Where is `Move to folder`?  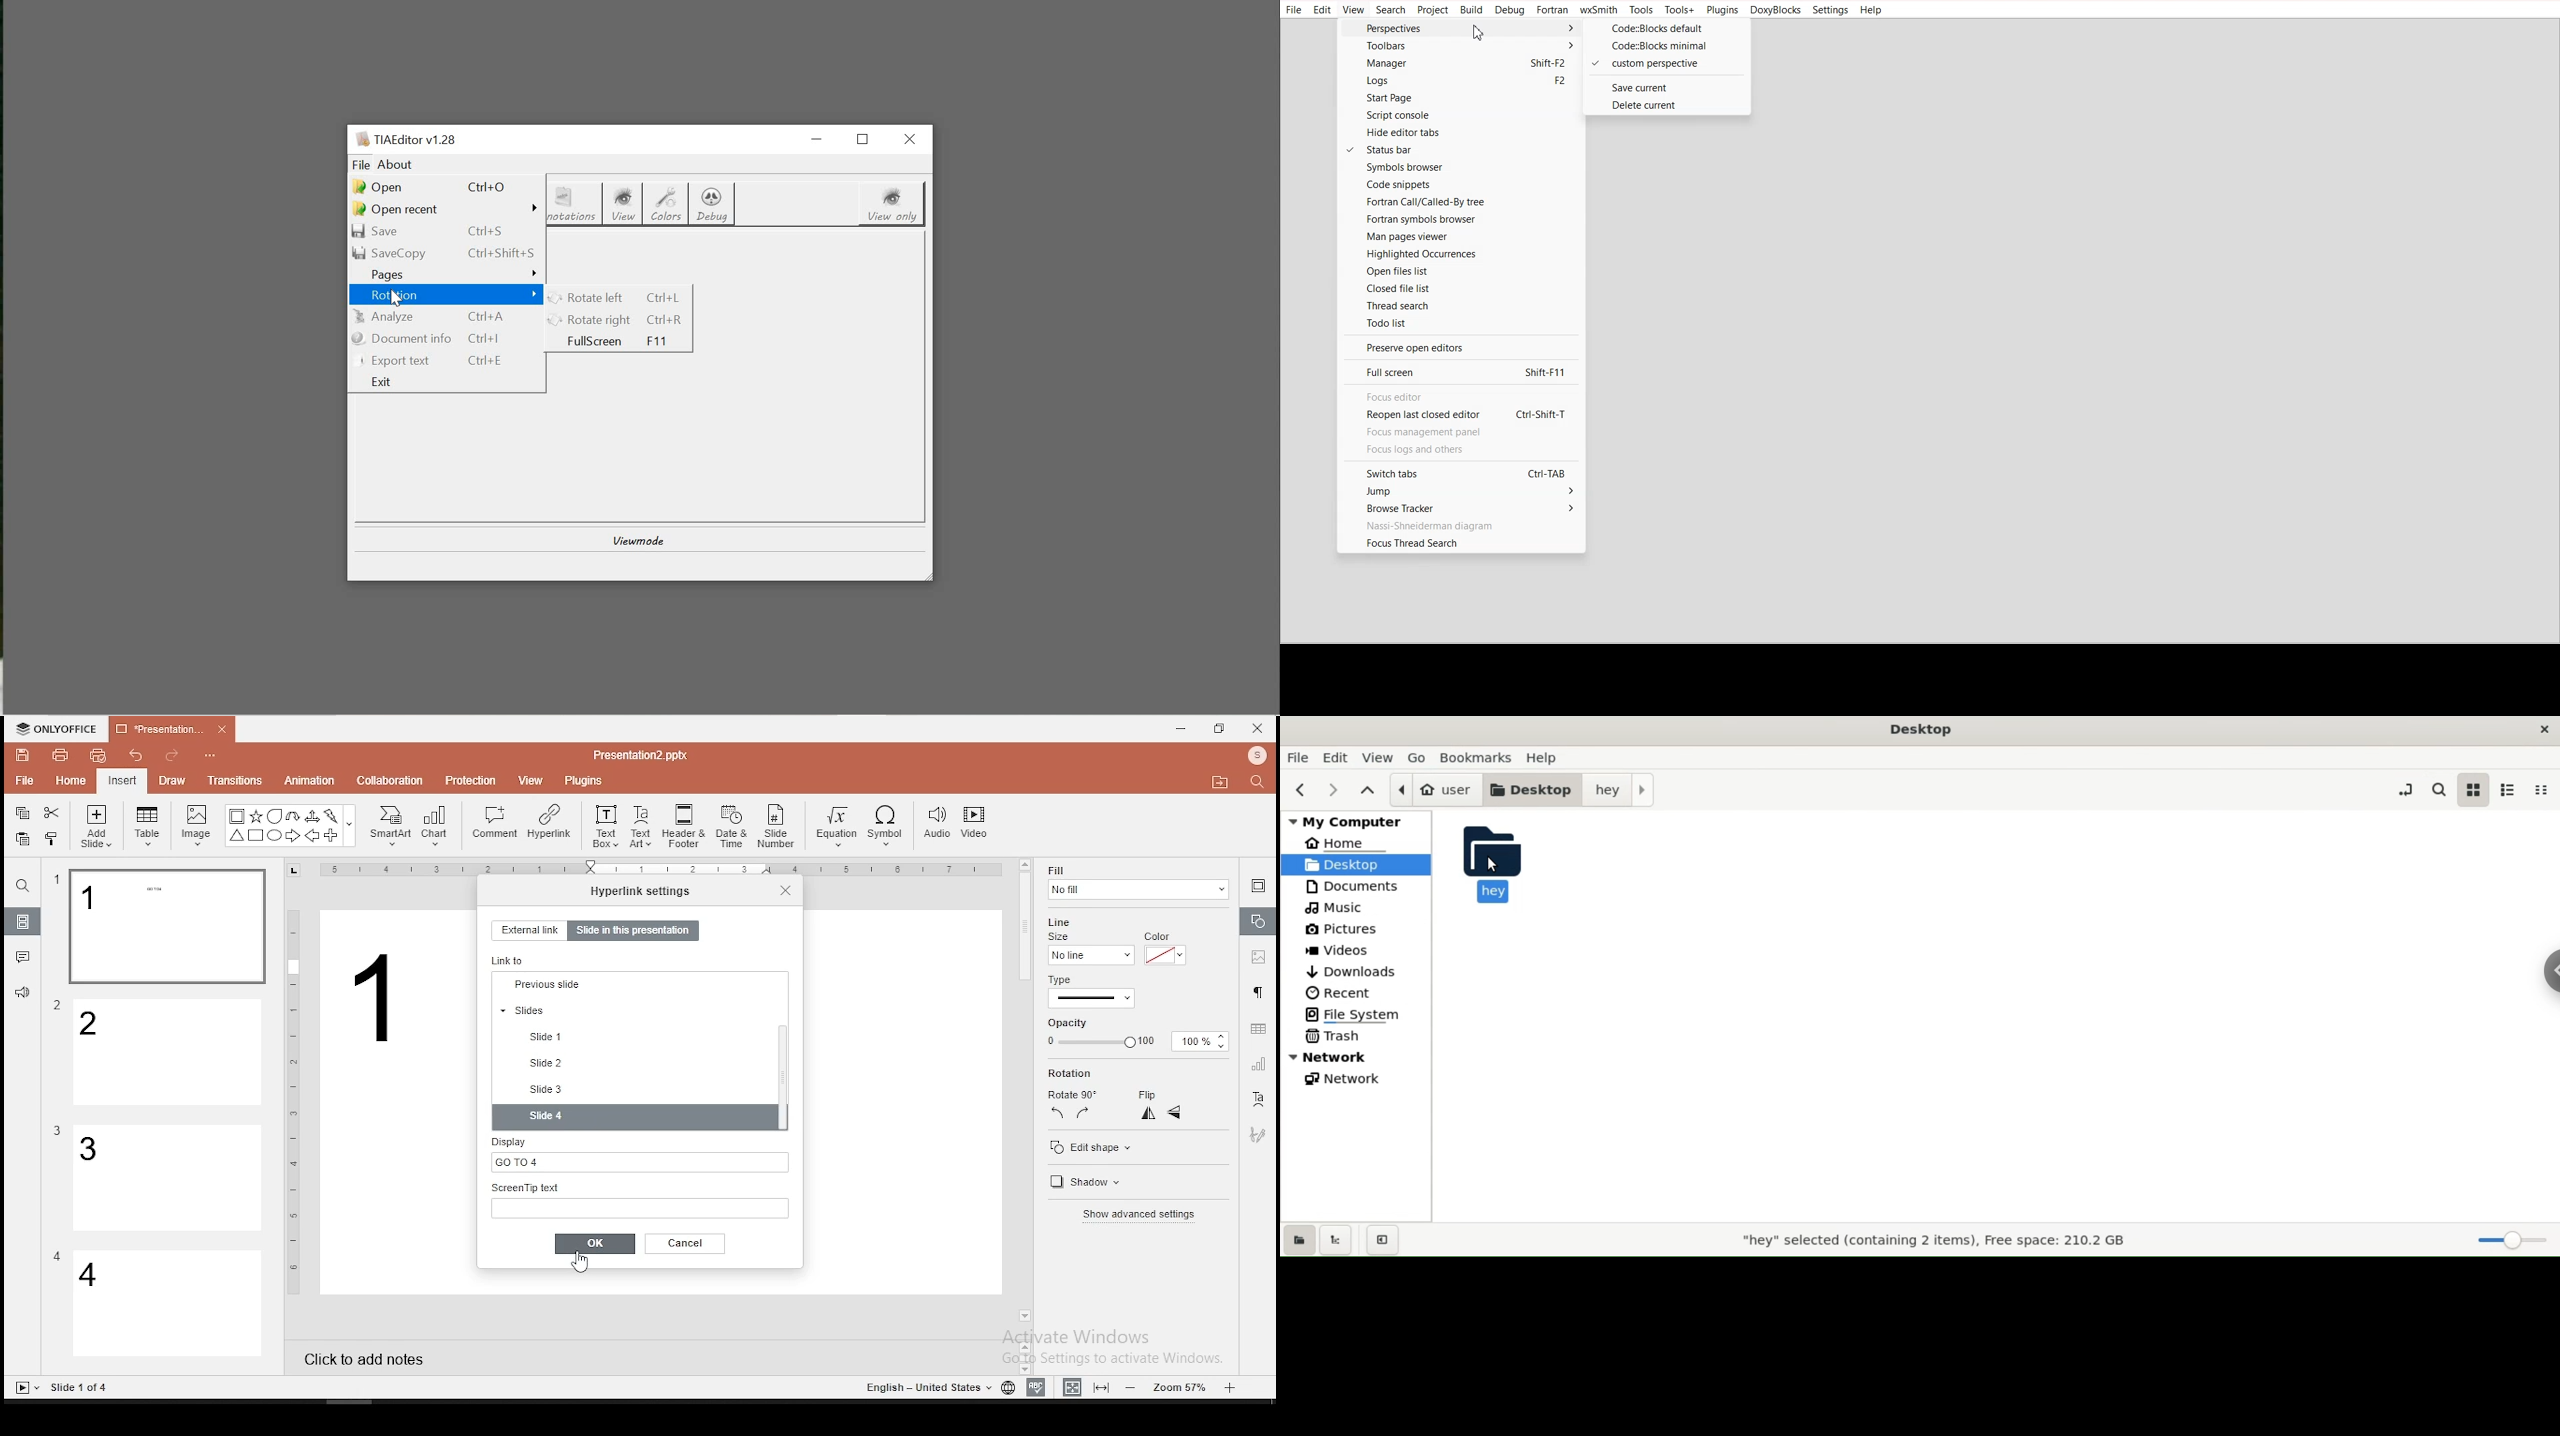
Move to folder is located at coordinates (1223, 784).